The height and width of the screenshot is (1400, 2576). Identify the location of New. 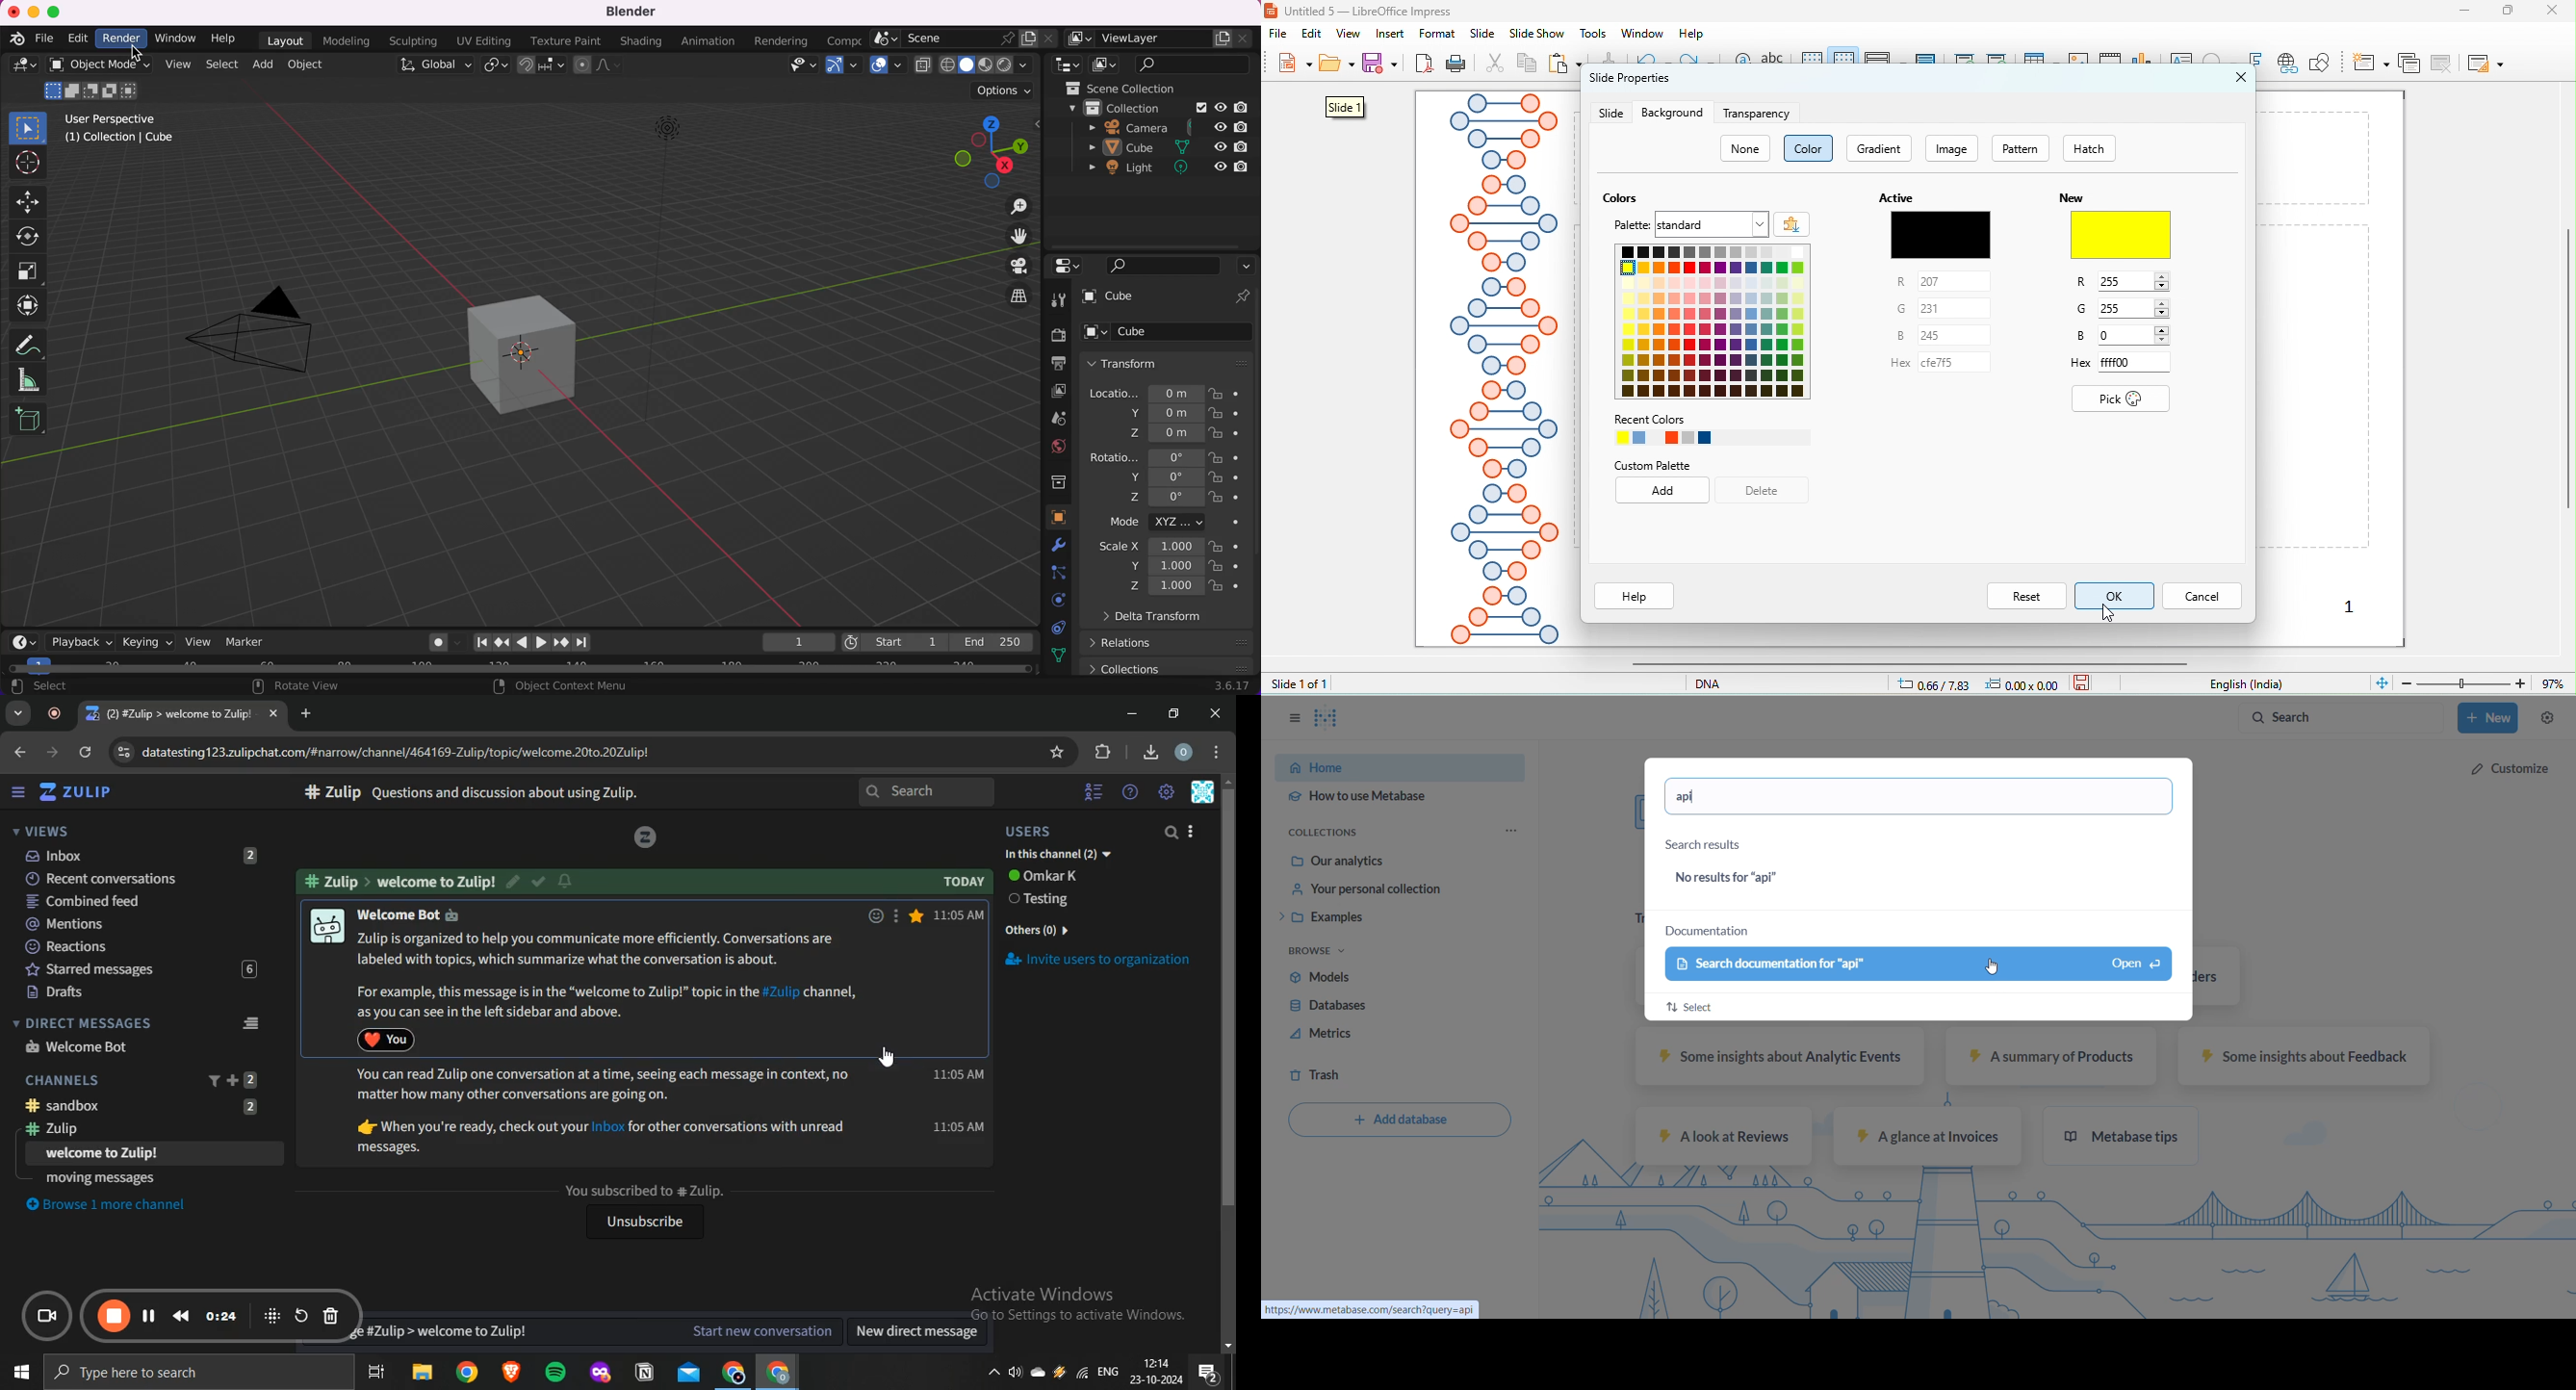
(2072, 197).